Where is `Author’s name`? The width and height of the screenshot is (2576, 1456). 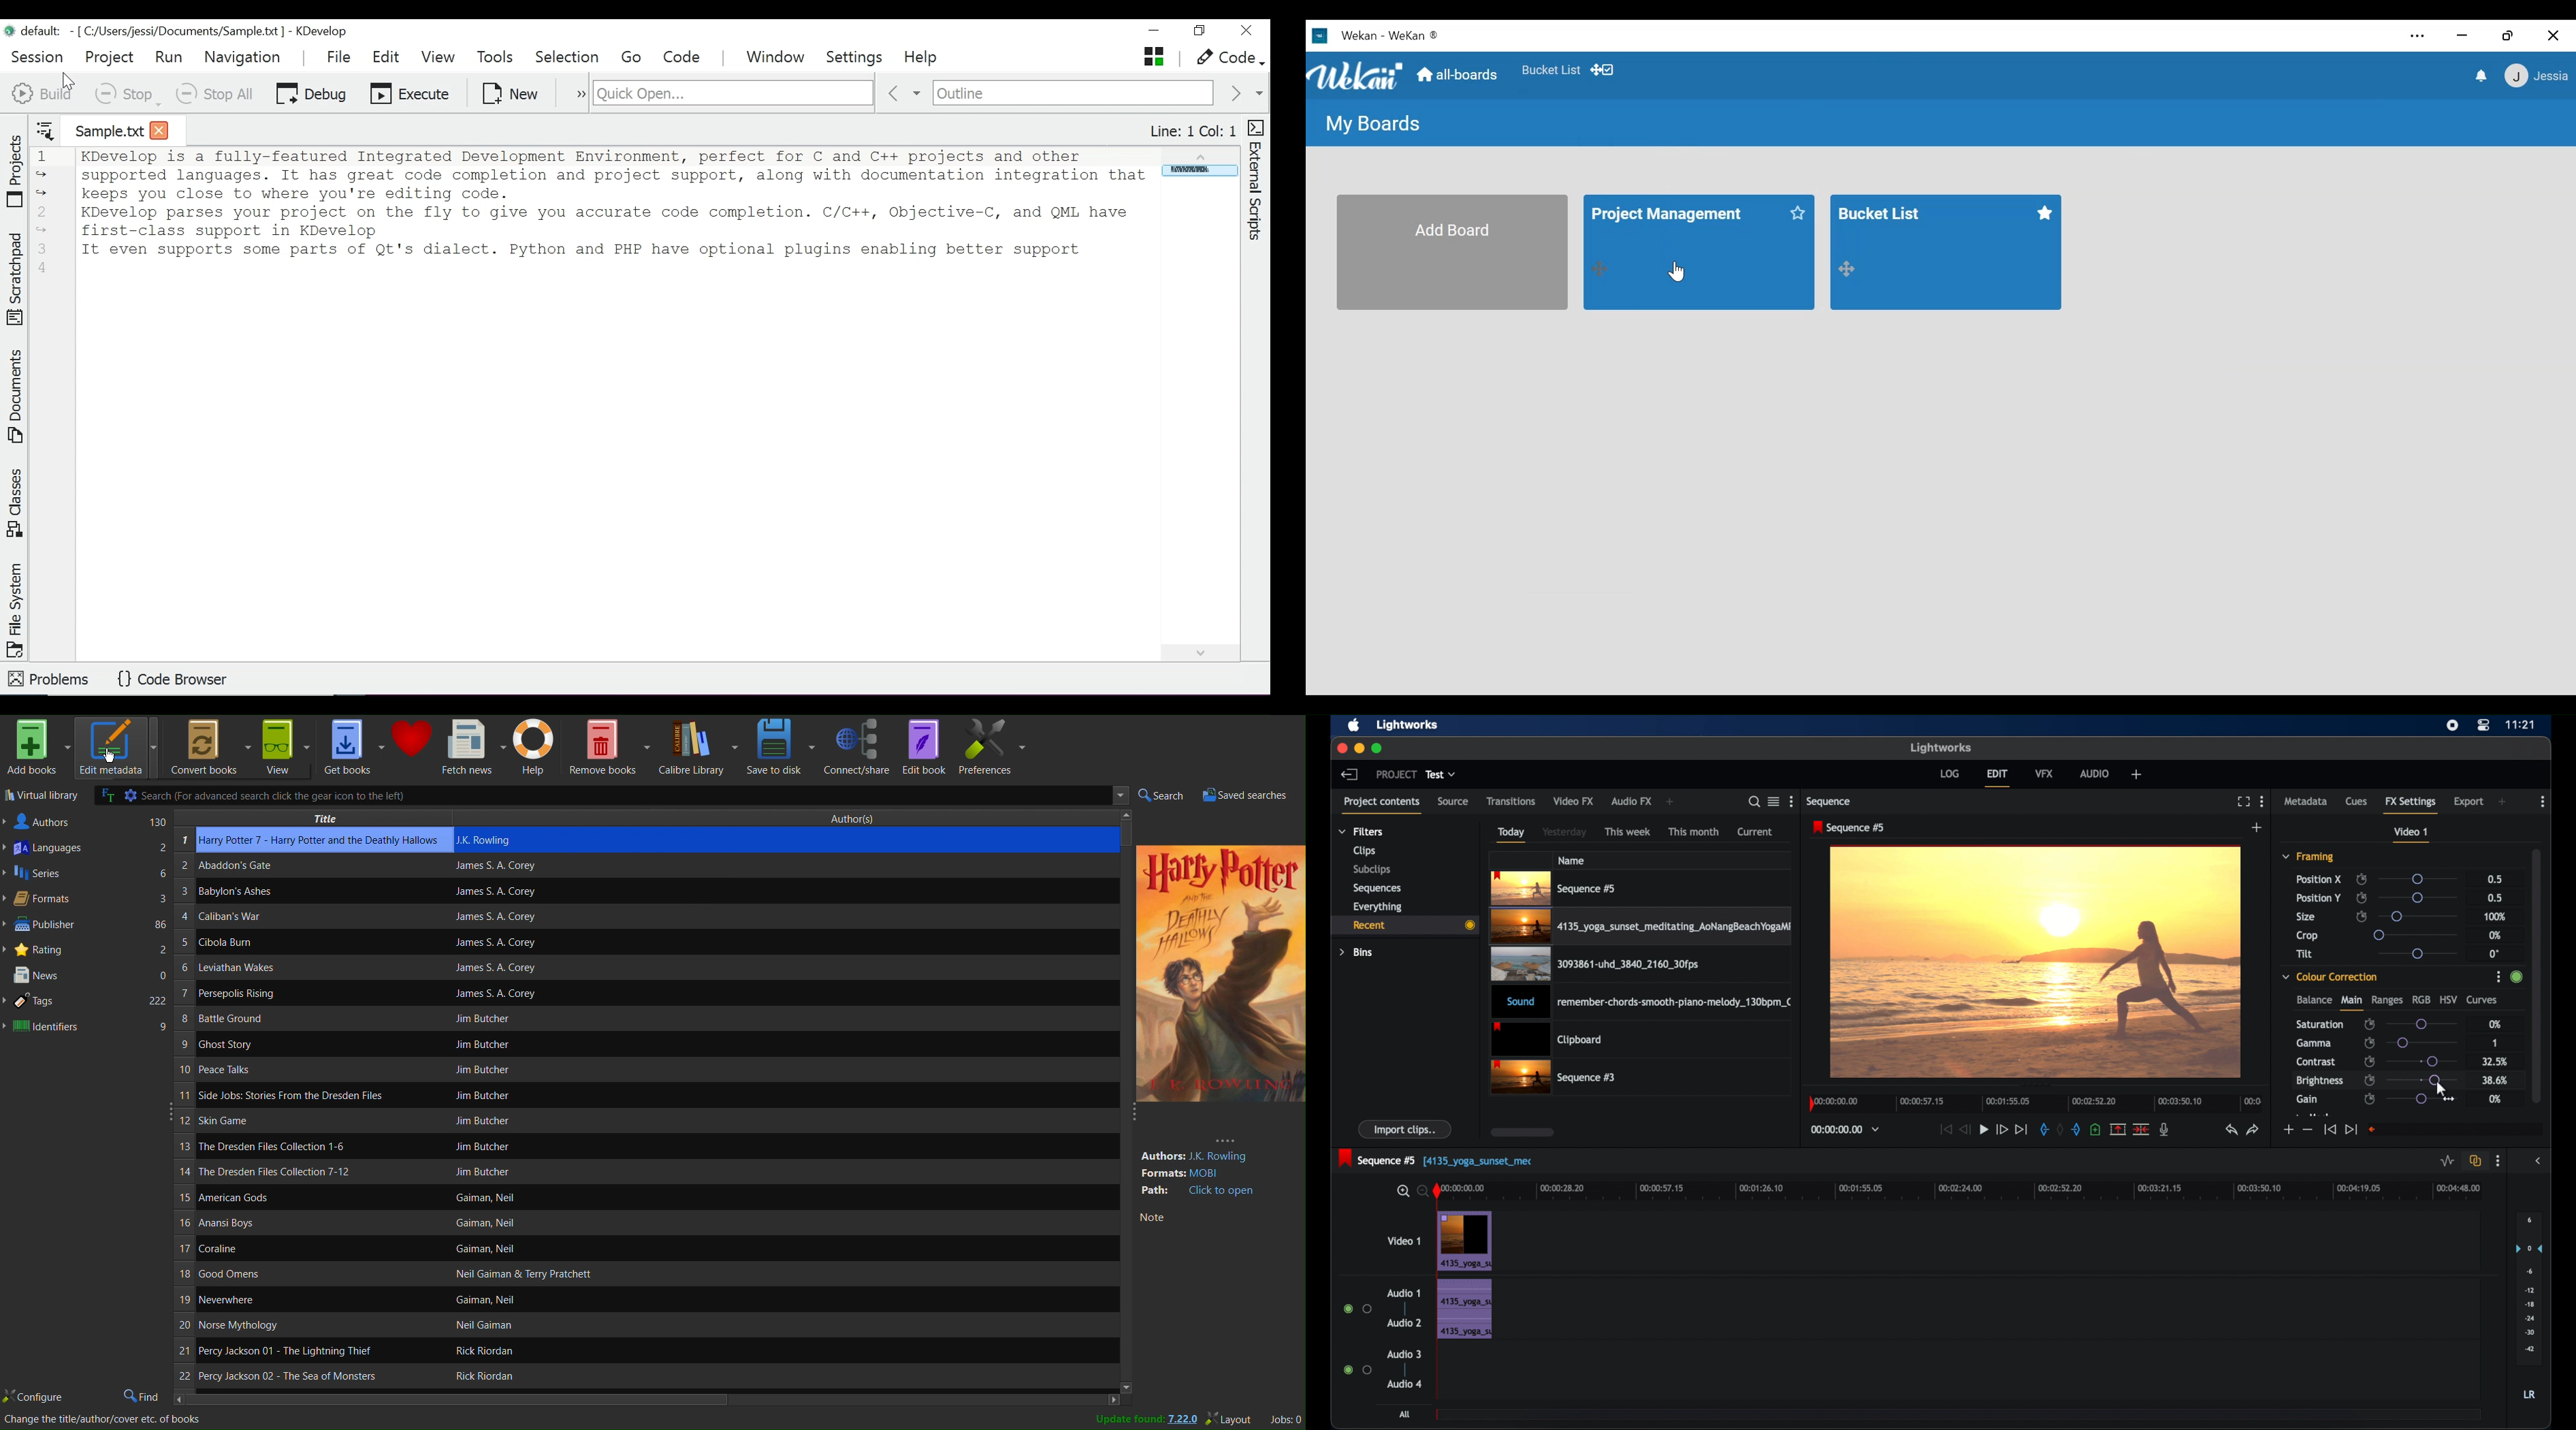
Author’s name is located at coordinates (662, 942).